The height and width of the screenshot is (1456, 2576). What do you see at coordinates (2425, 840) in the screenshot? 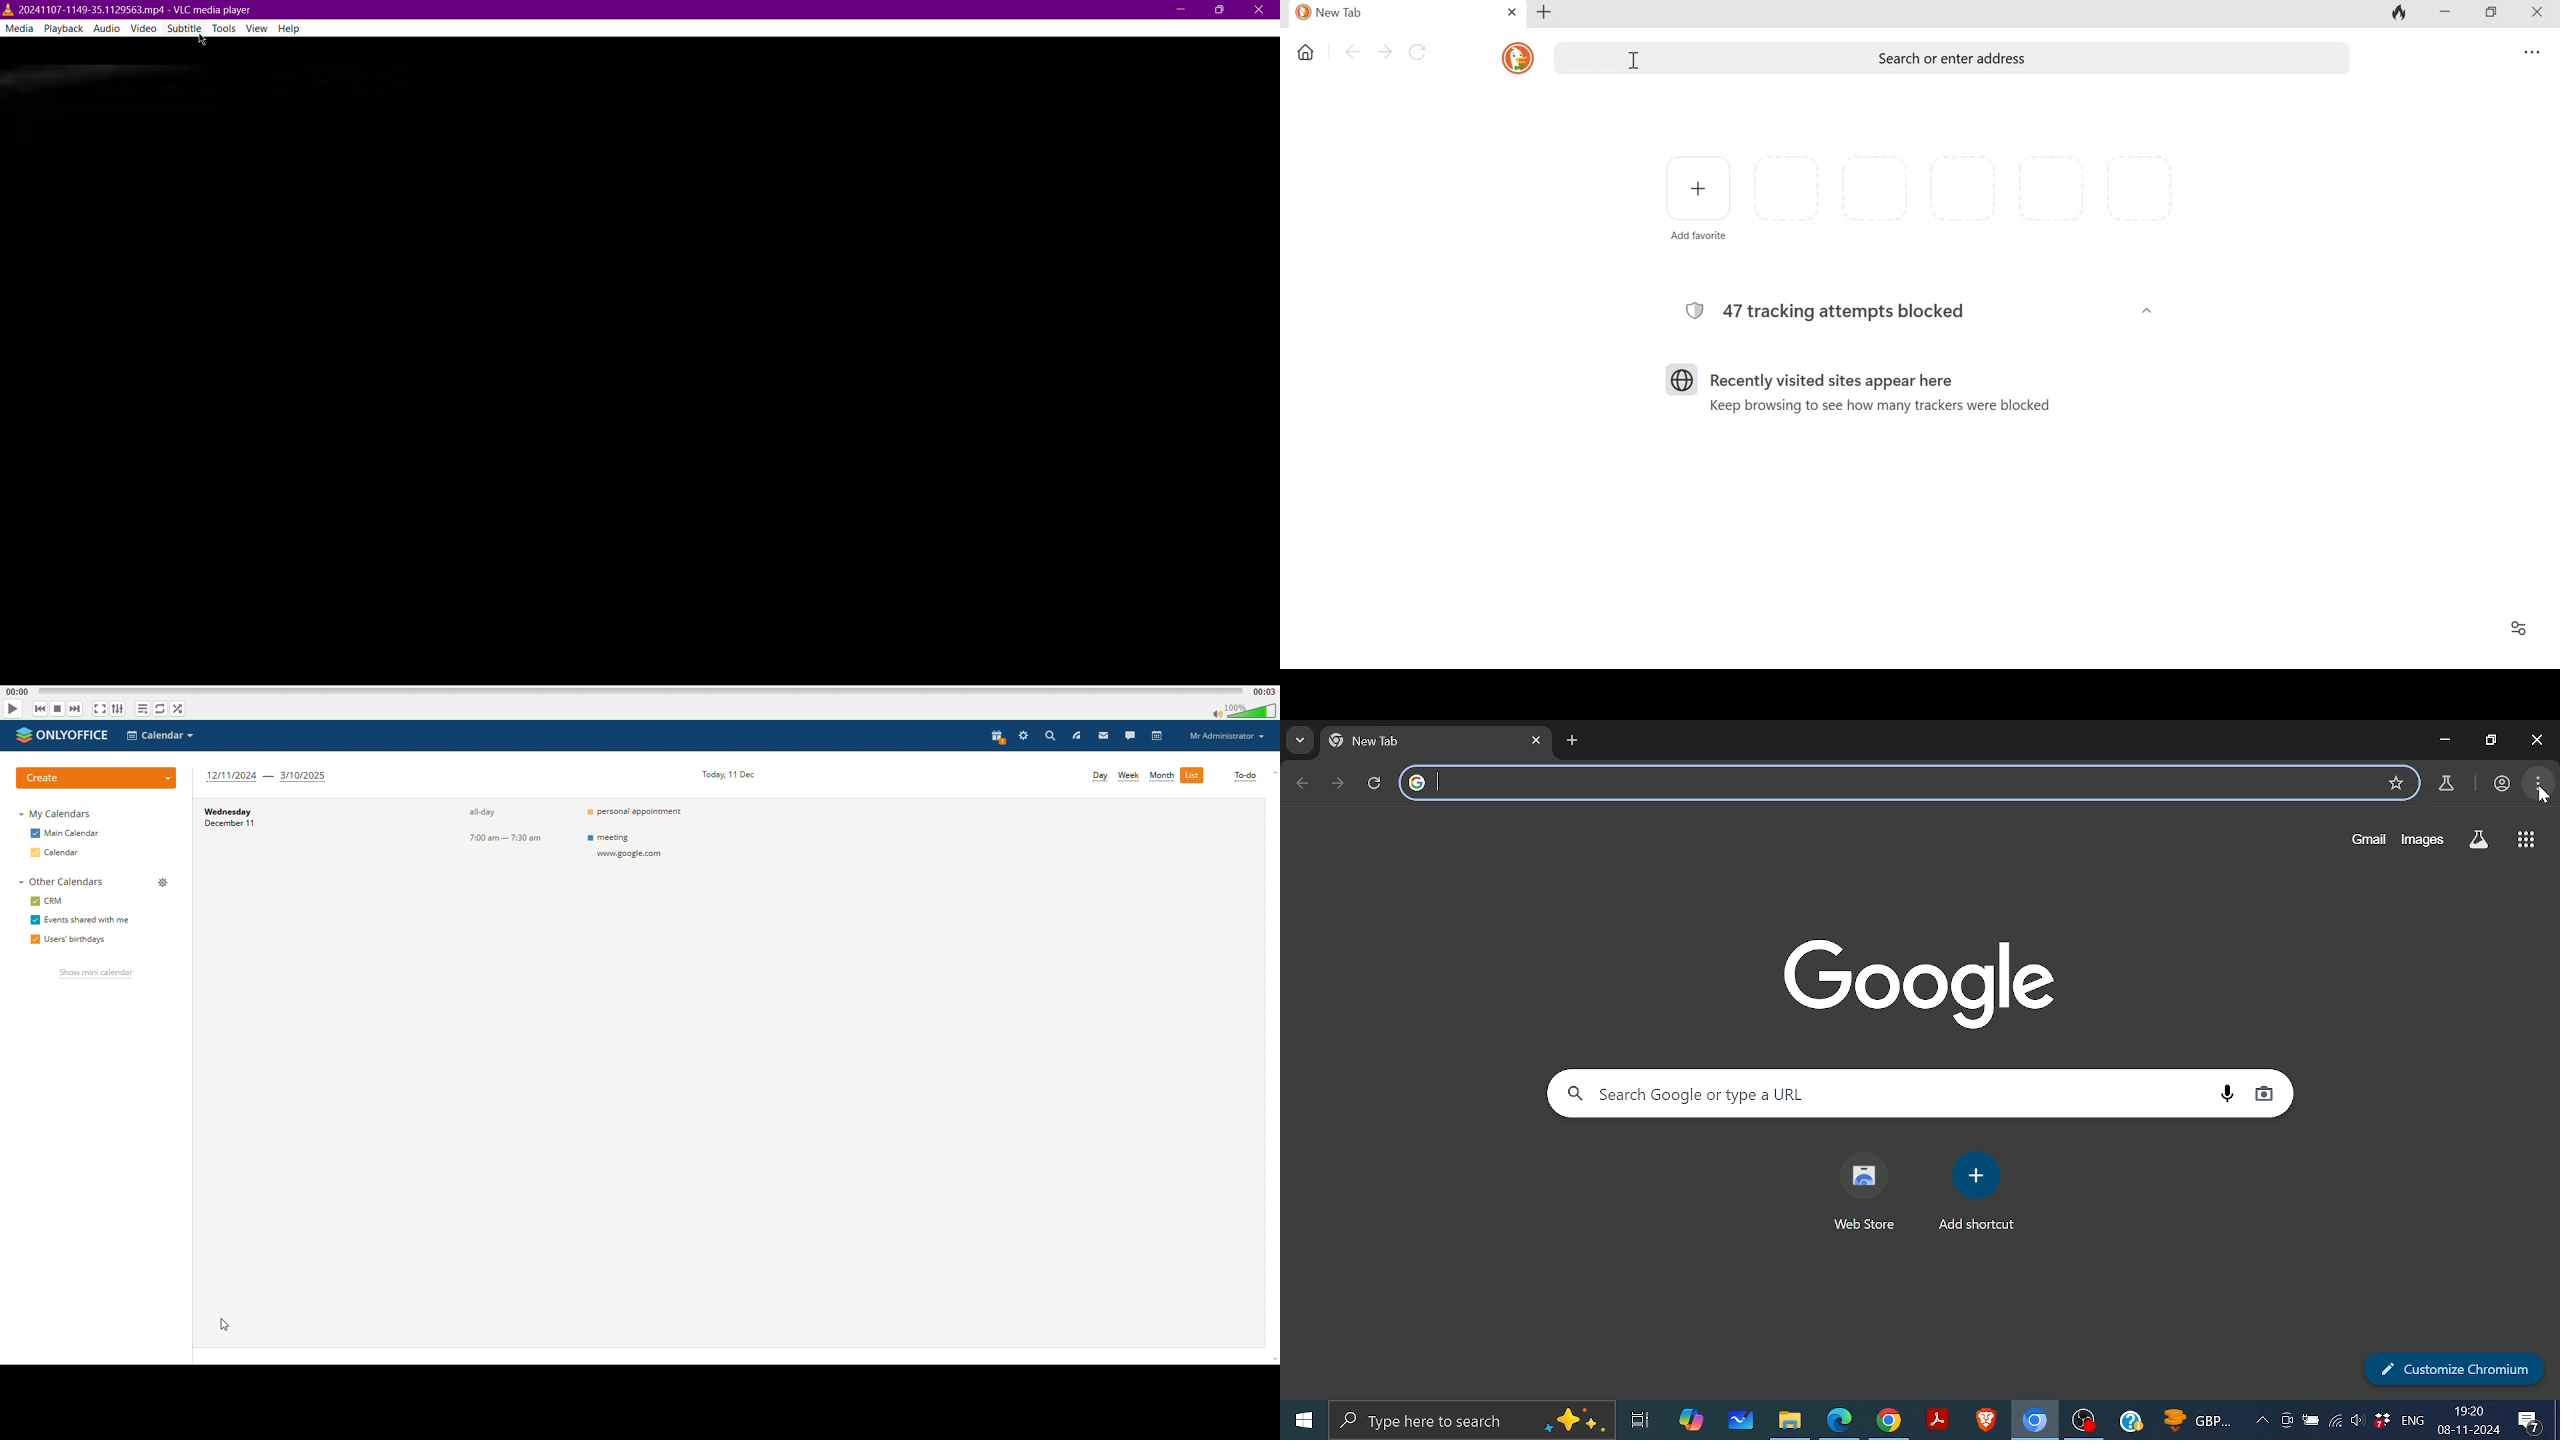
I see `Images` at bounding box center [2425, 840].